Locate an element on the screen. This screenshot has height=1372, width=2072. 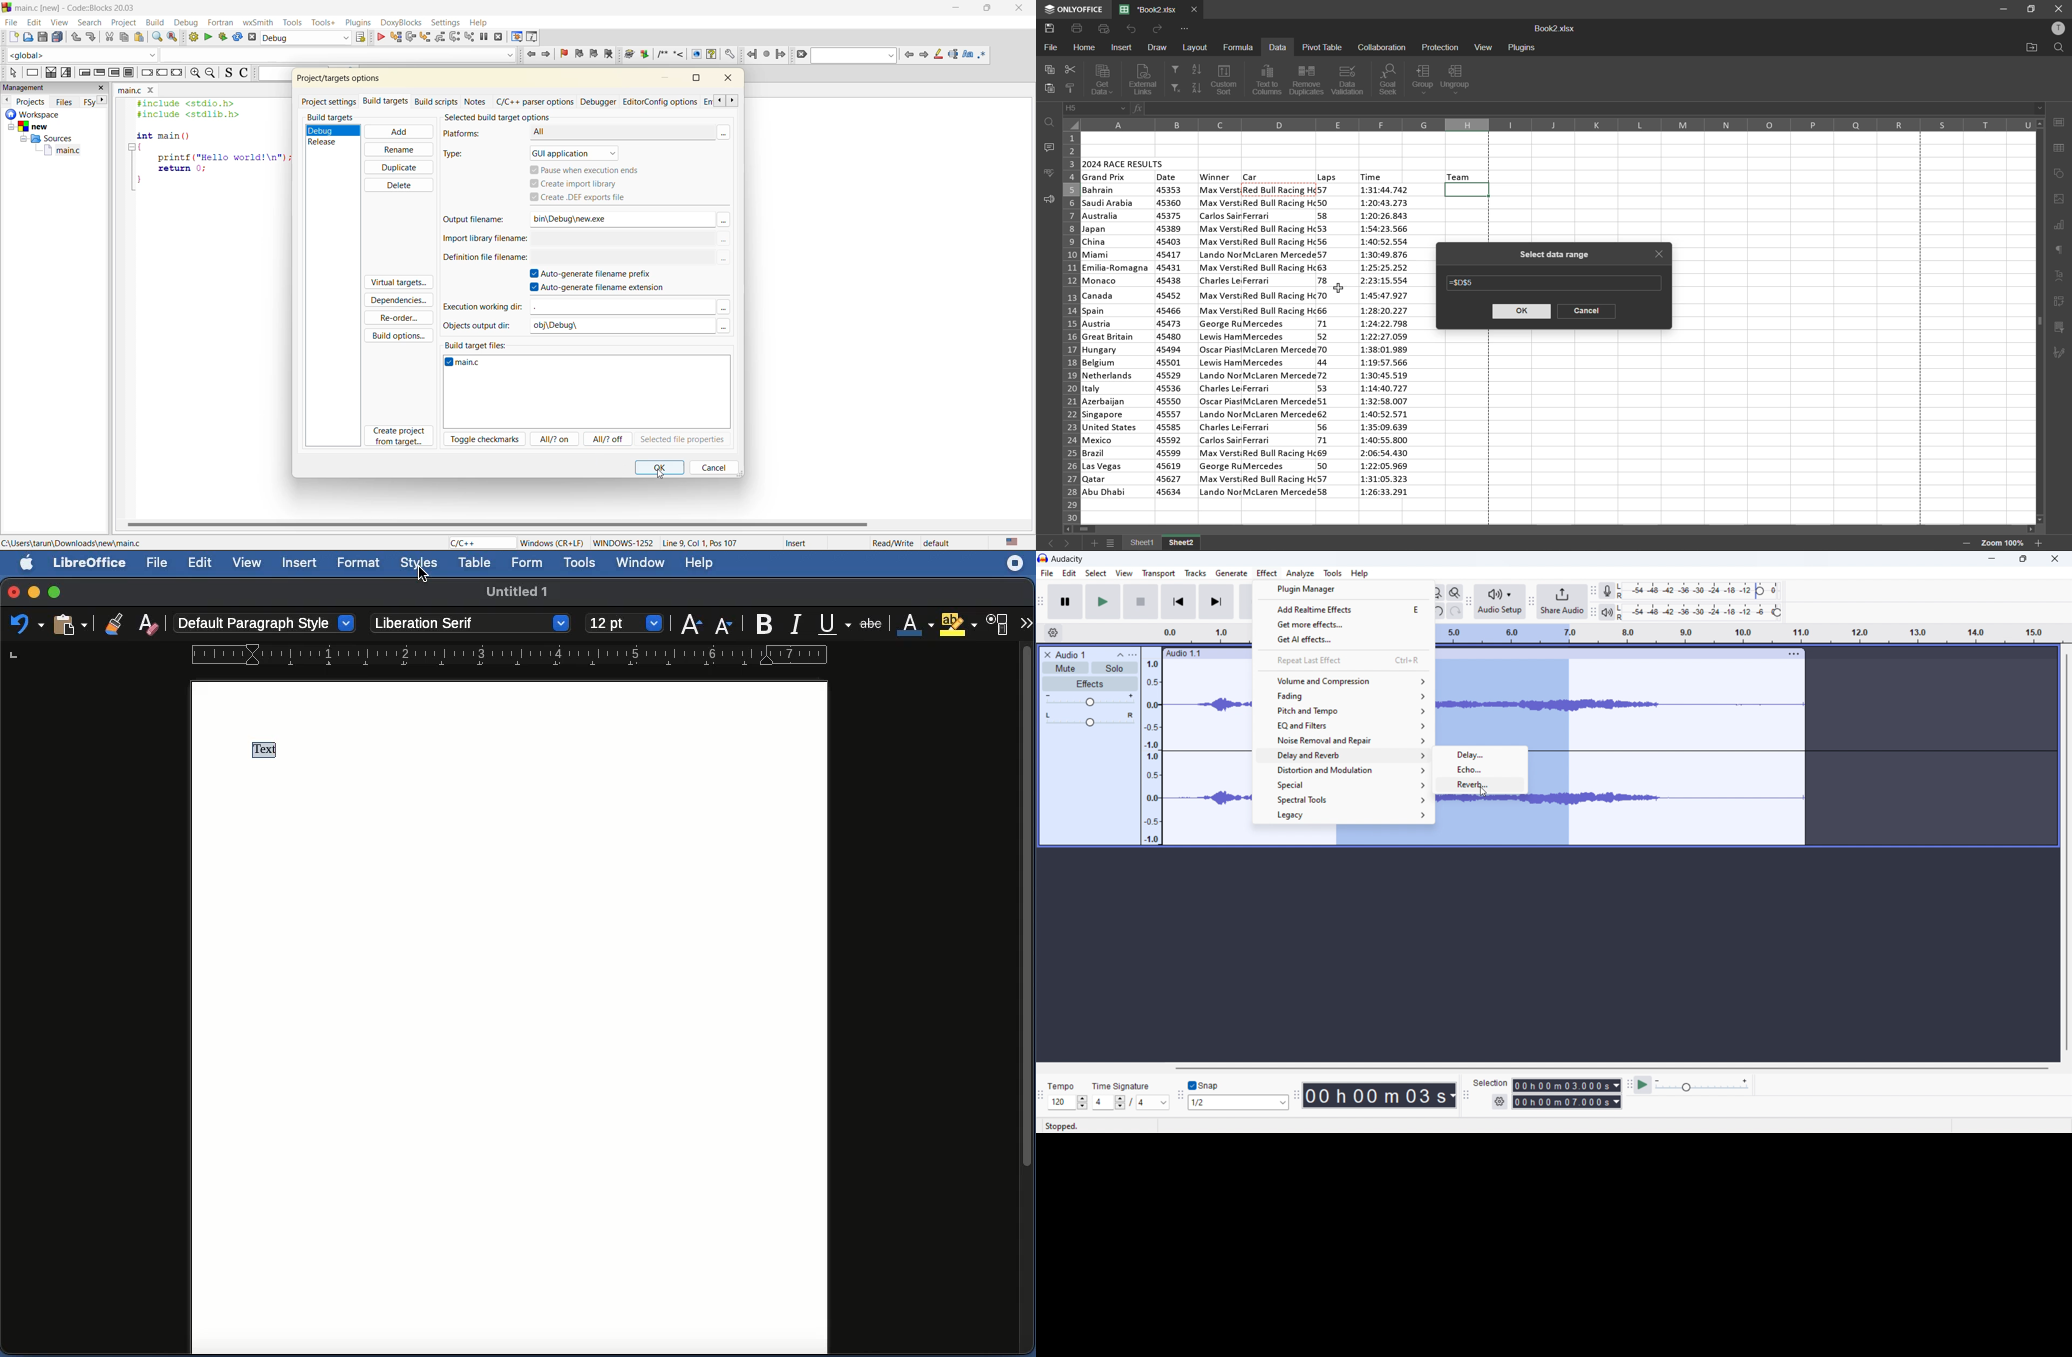
winner is located at coordinates (1216, 177).